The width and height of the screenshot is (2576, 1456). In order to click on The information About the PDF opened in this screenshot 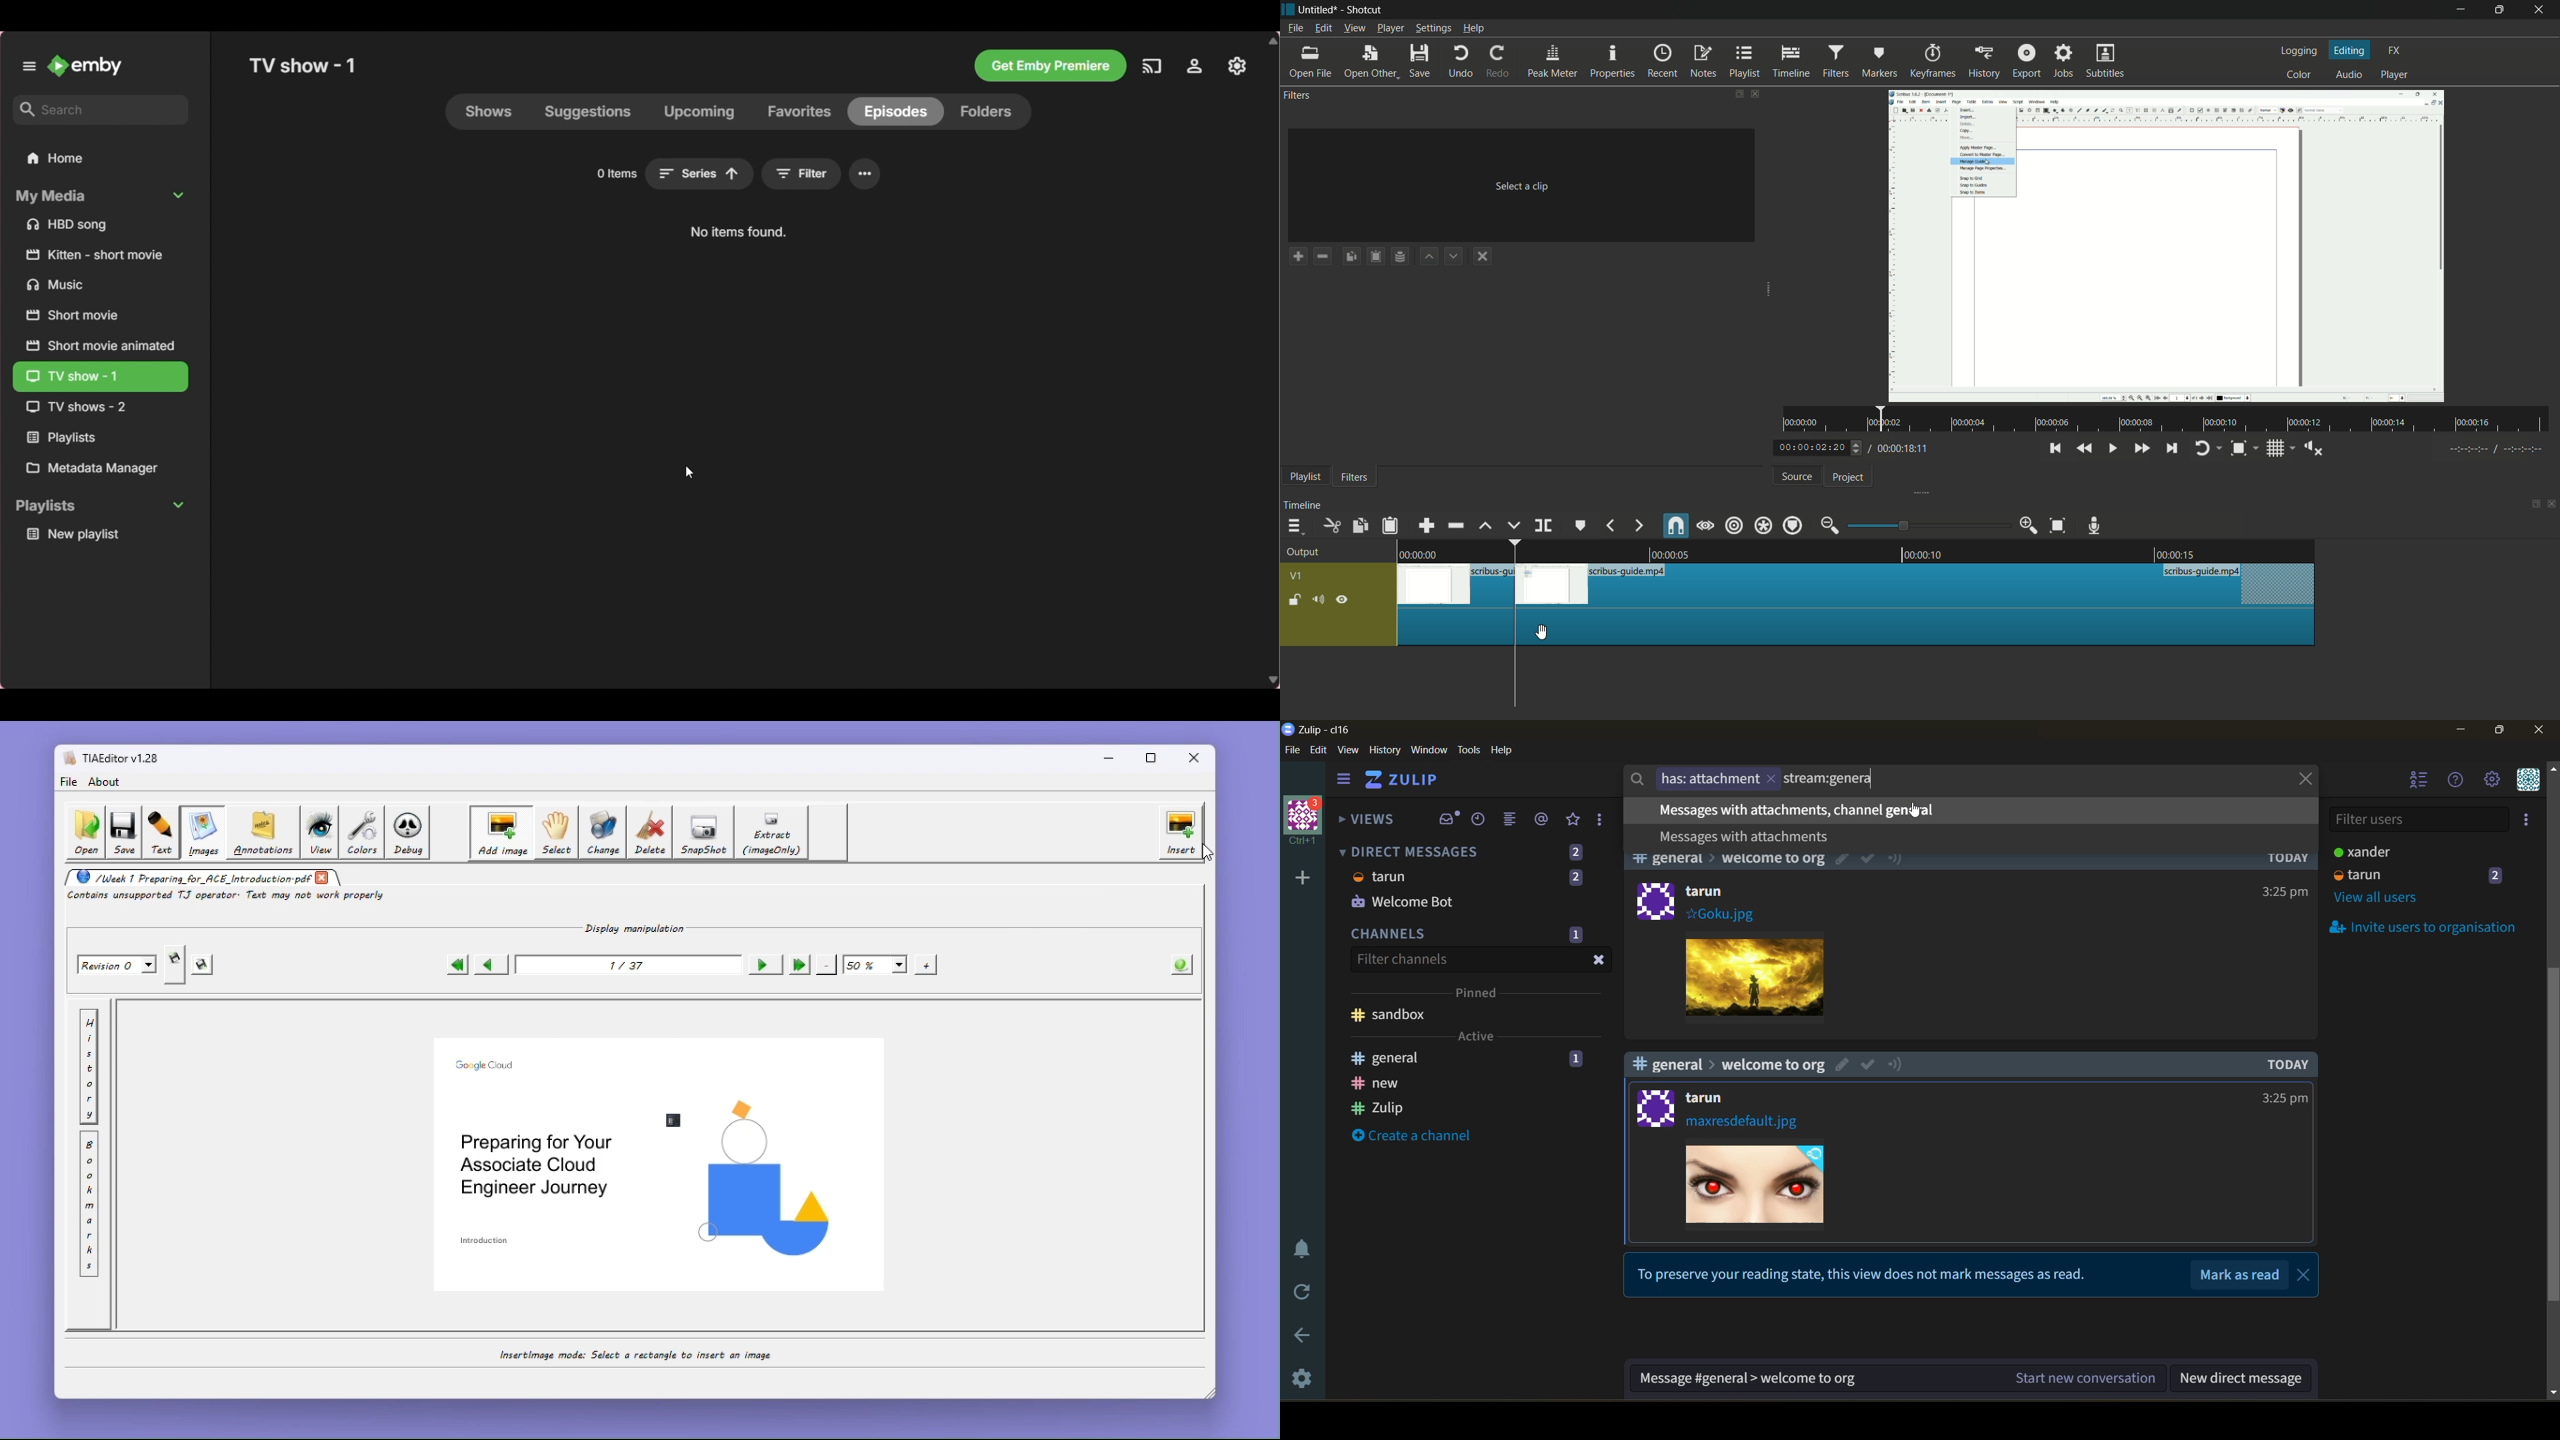, I will do `click(1183, 963)`.